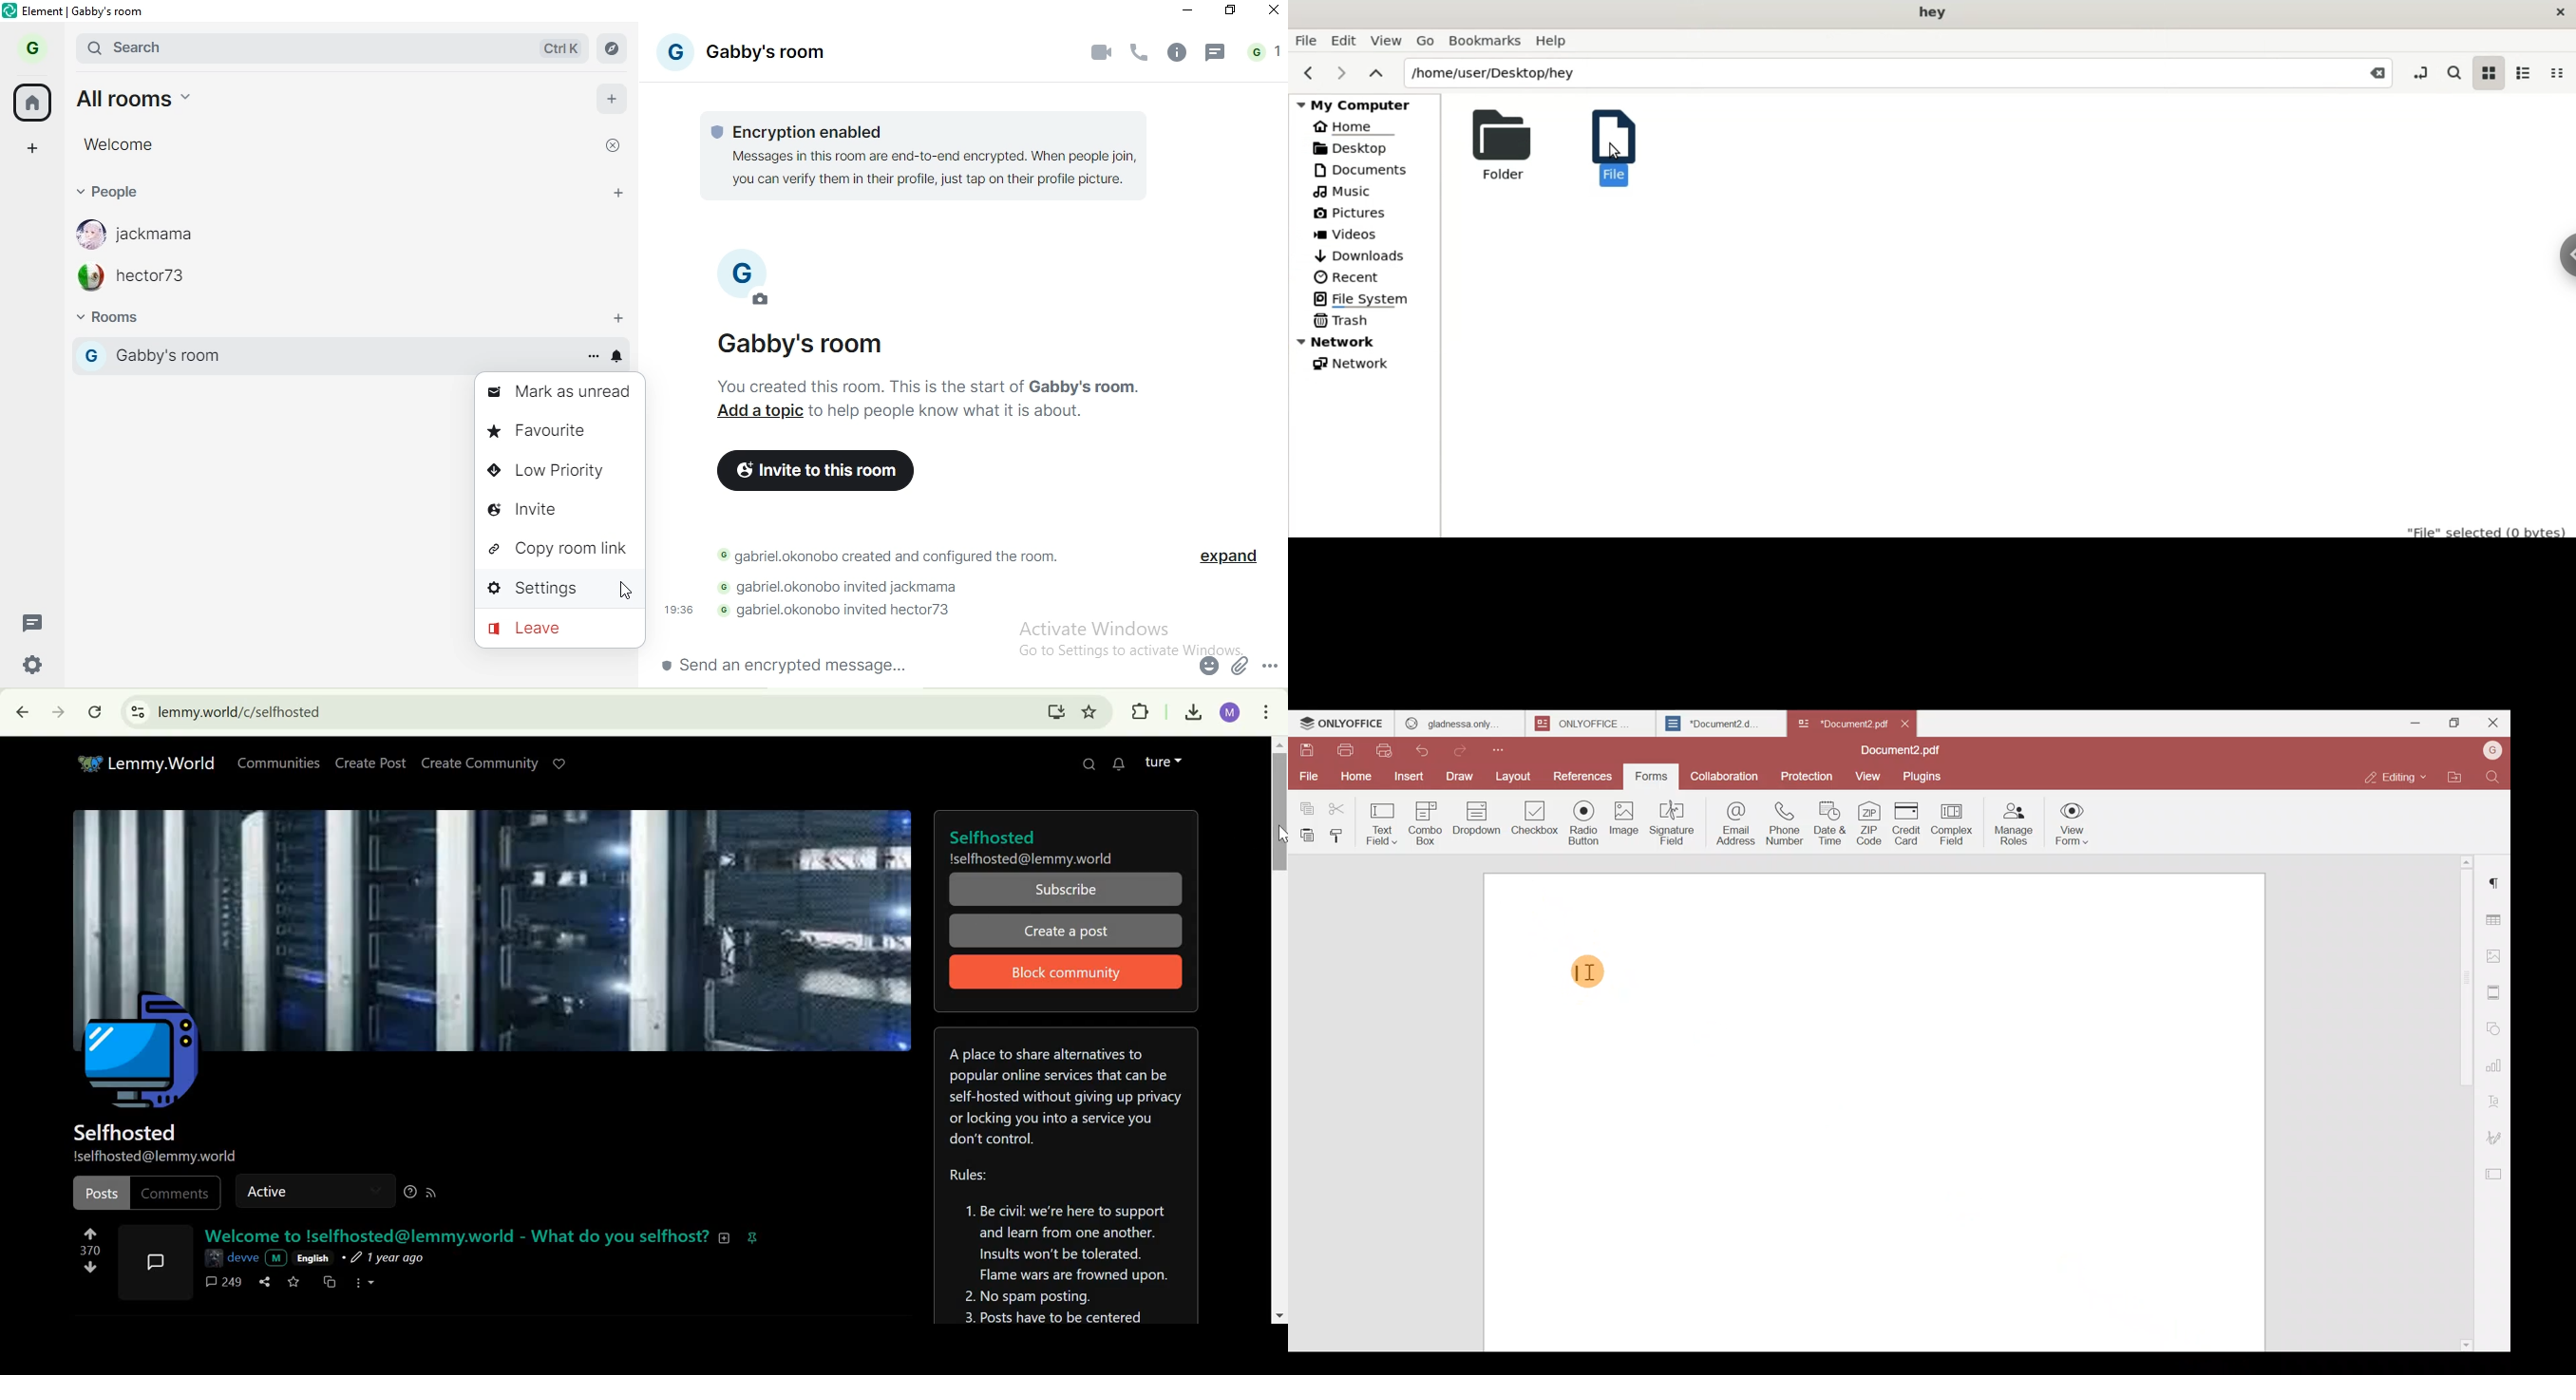  Describe the element at coordinates (1267, 711) in the screenshot. I see `customize and control google chrome` at that location.